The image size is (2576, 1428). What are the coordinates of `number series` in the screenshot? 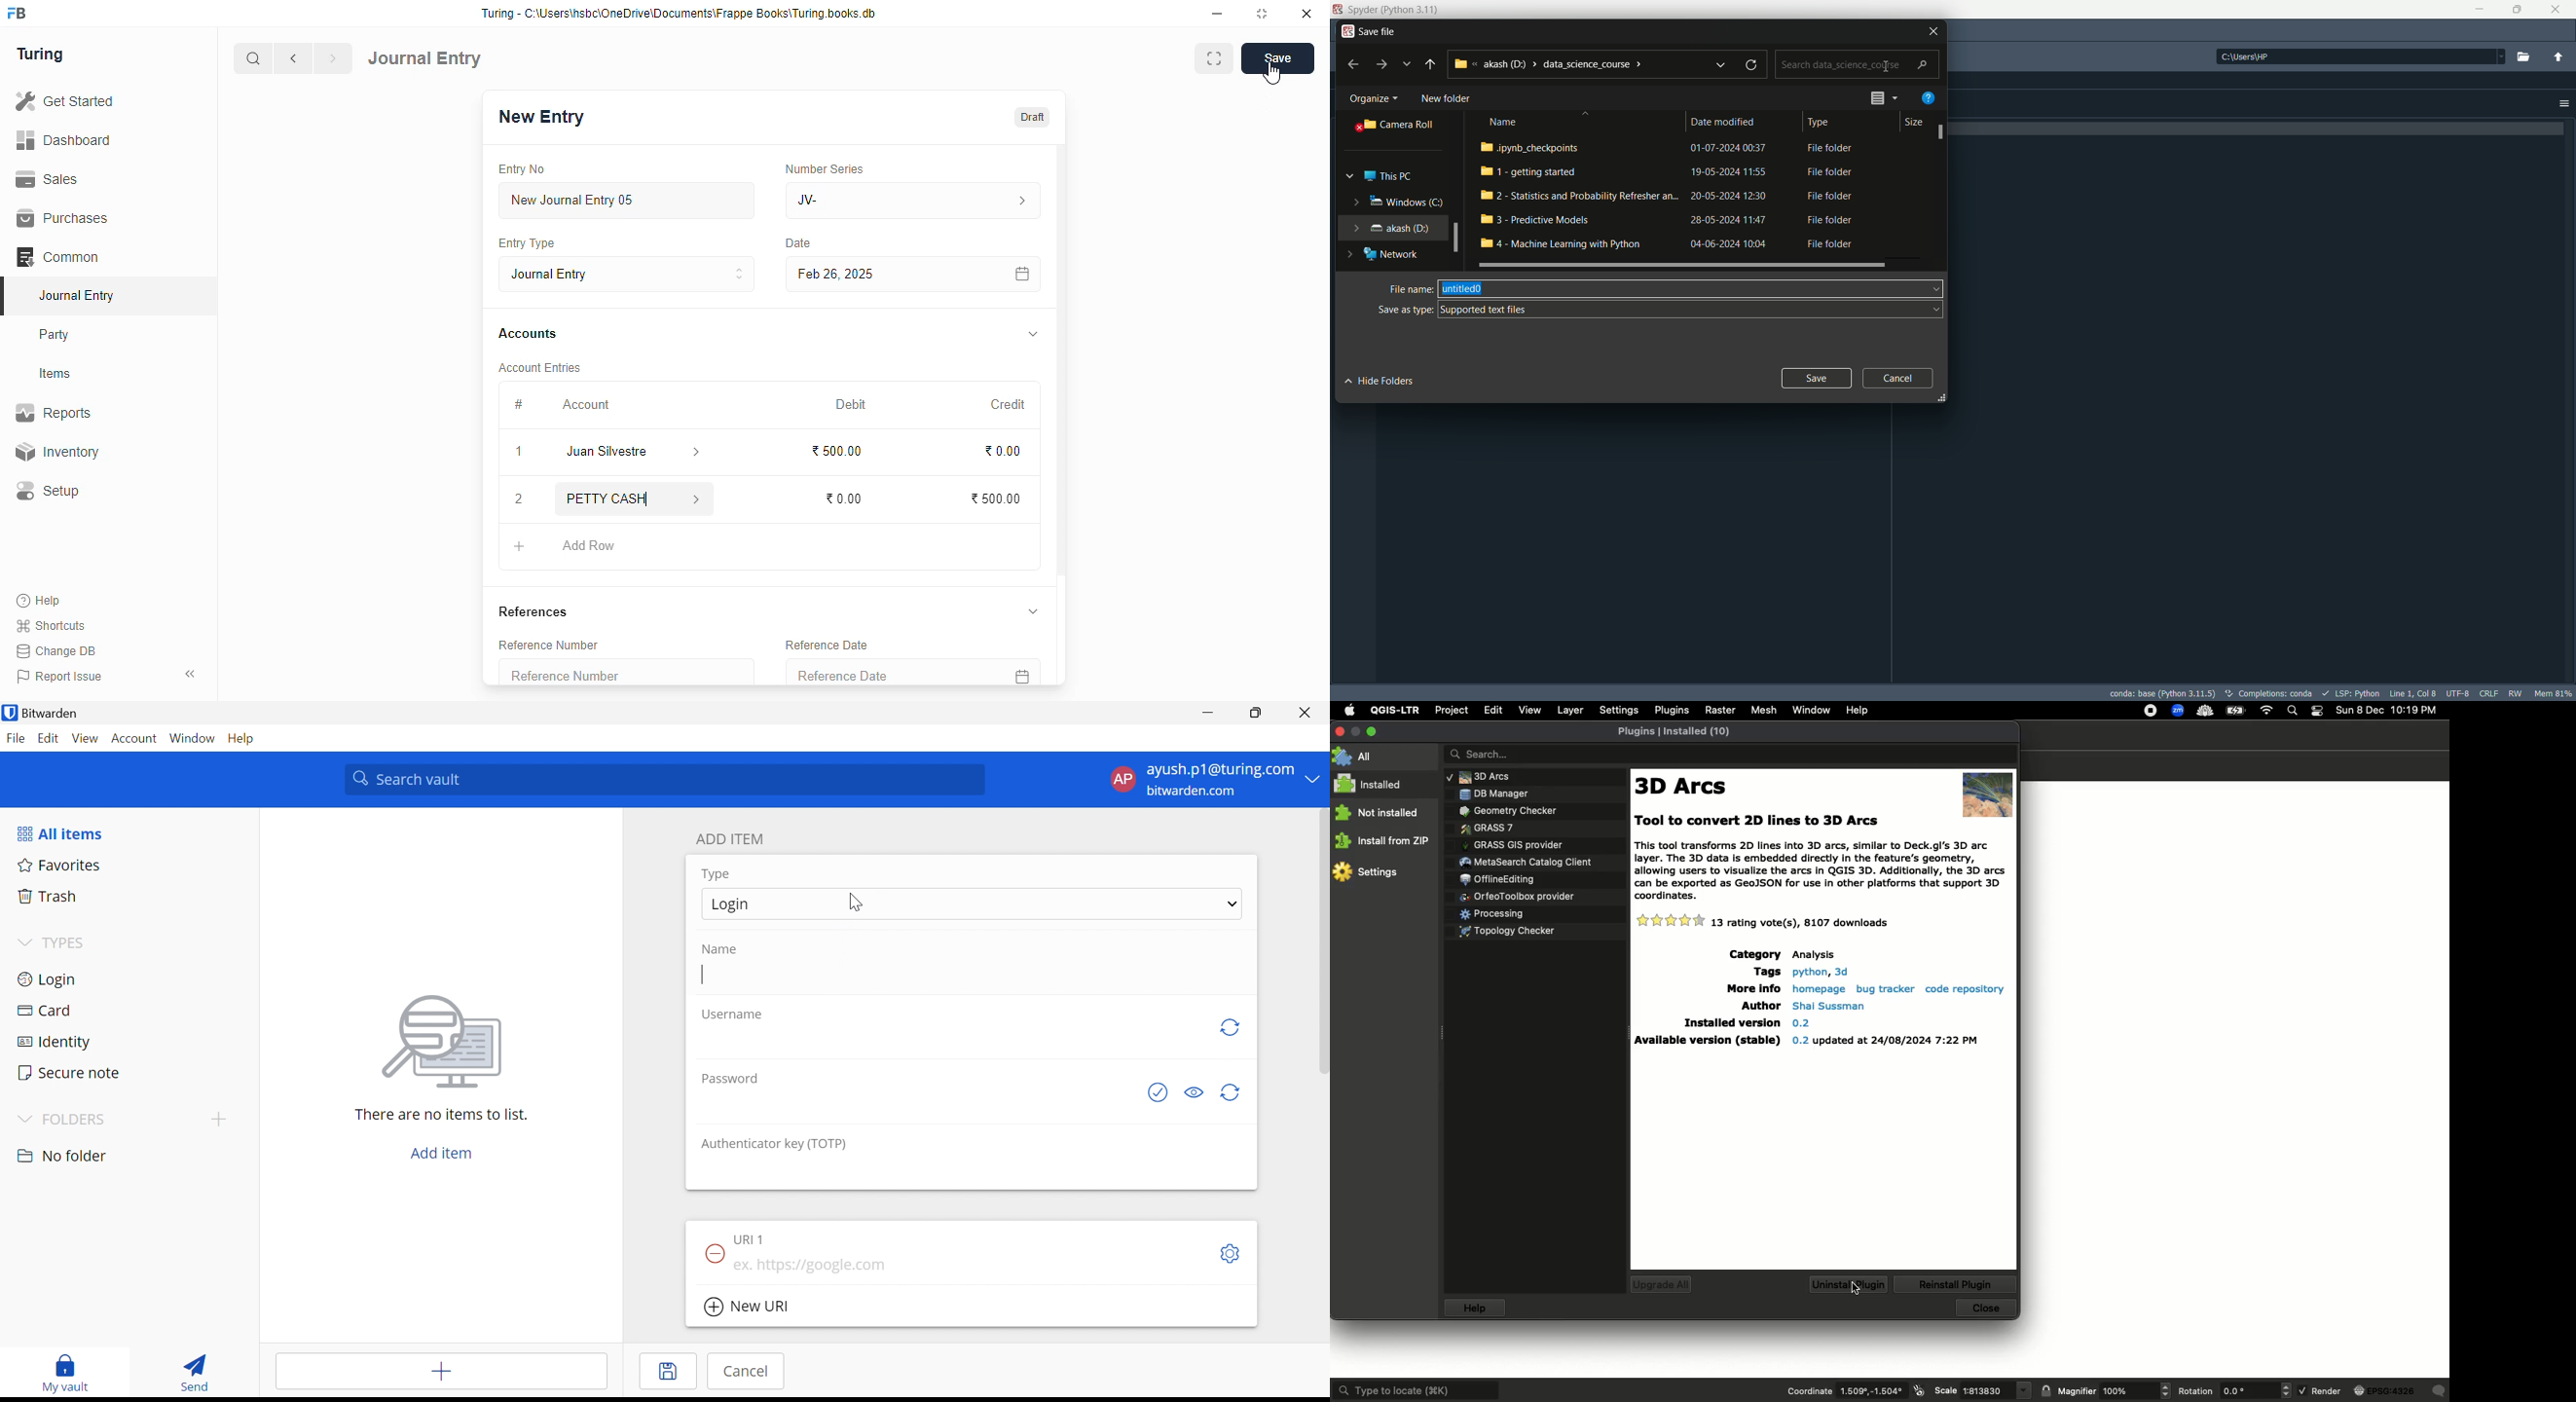 It's located at (824, 168).